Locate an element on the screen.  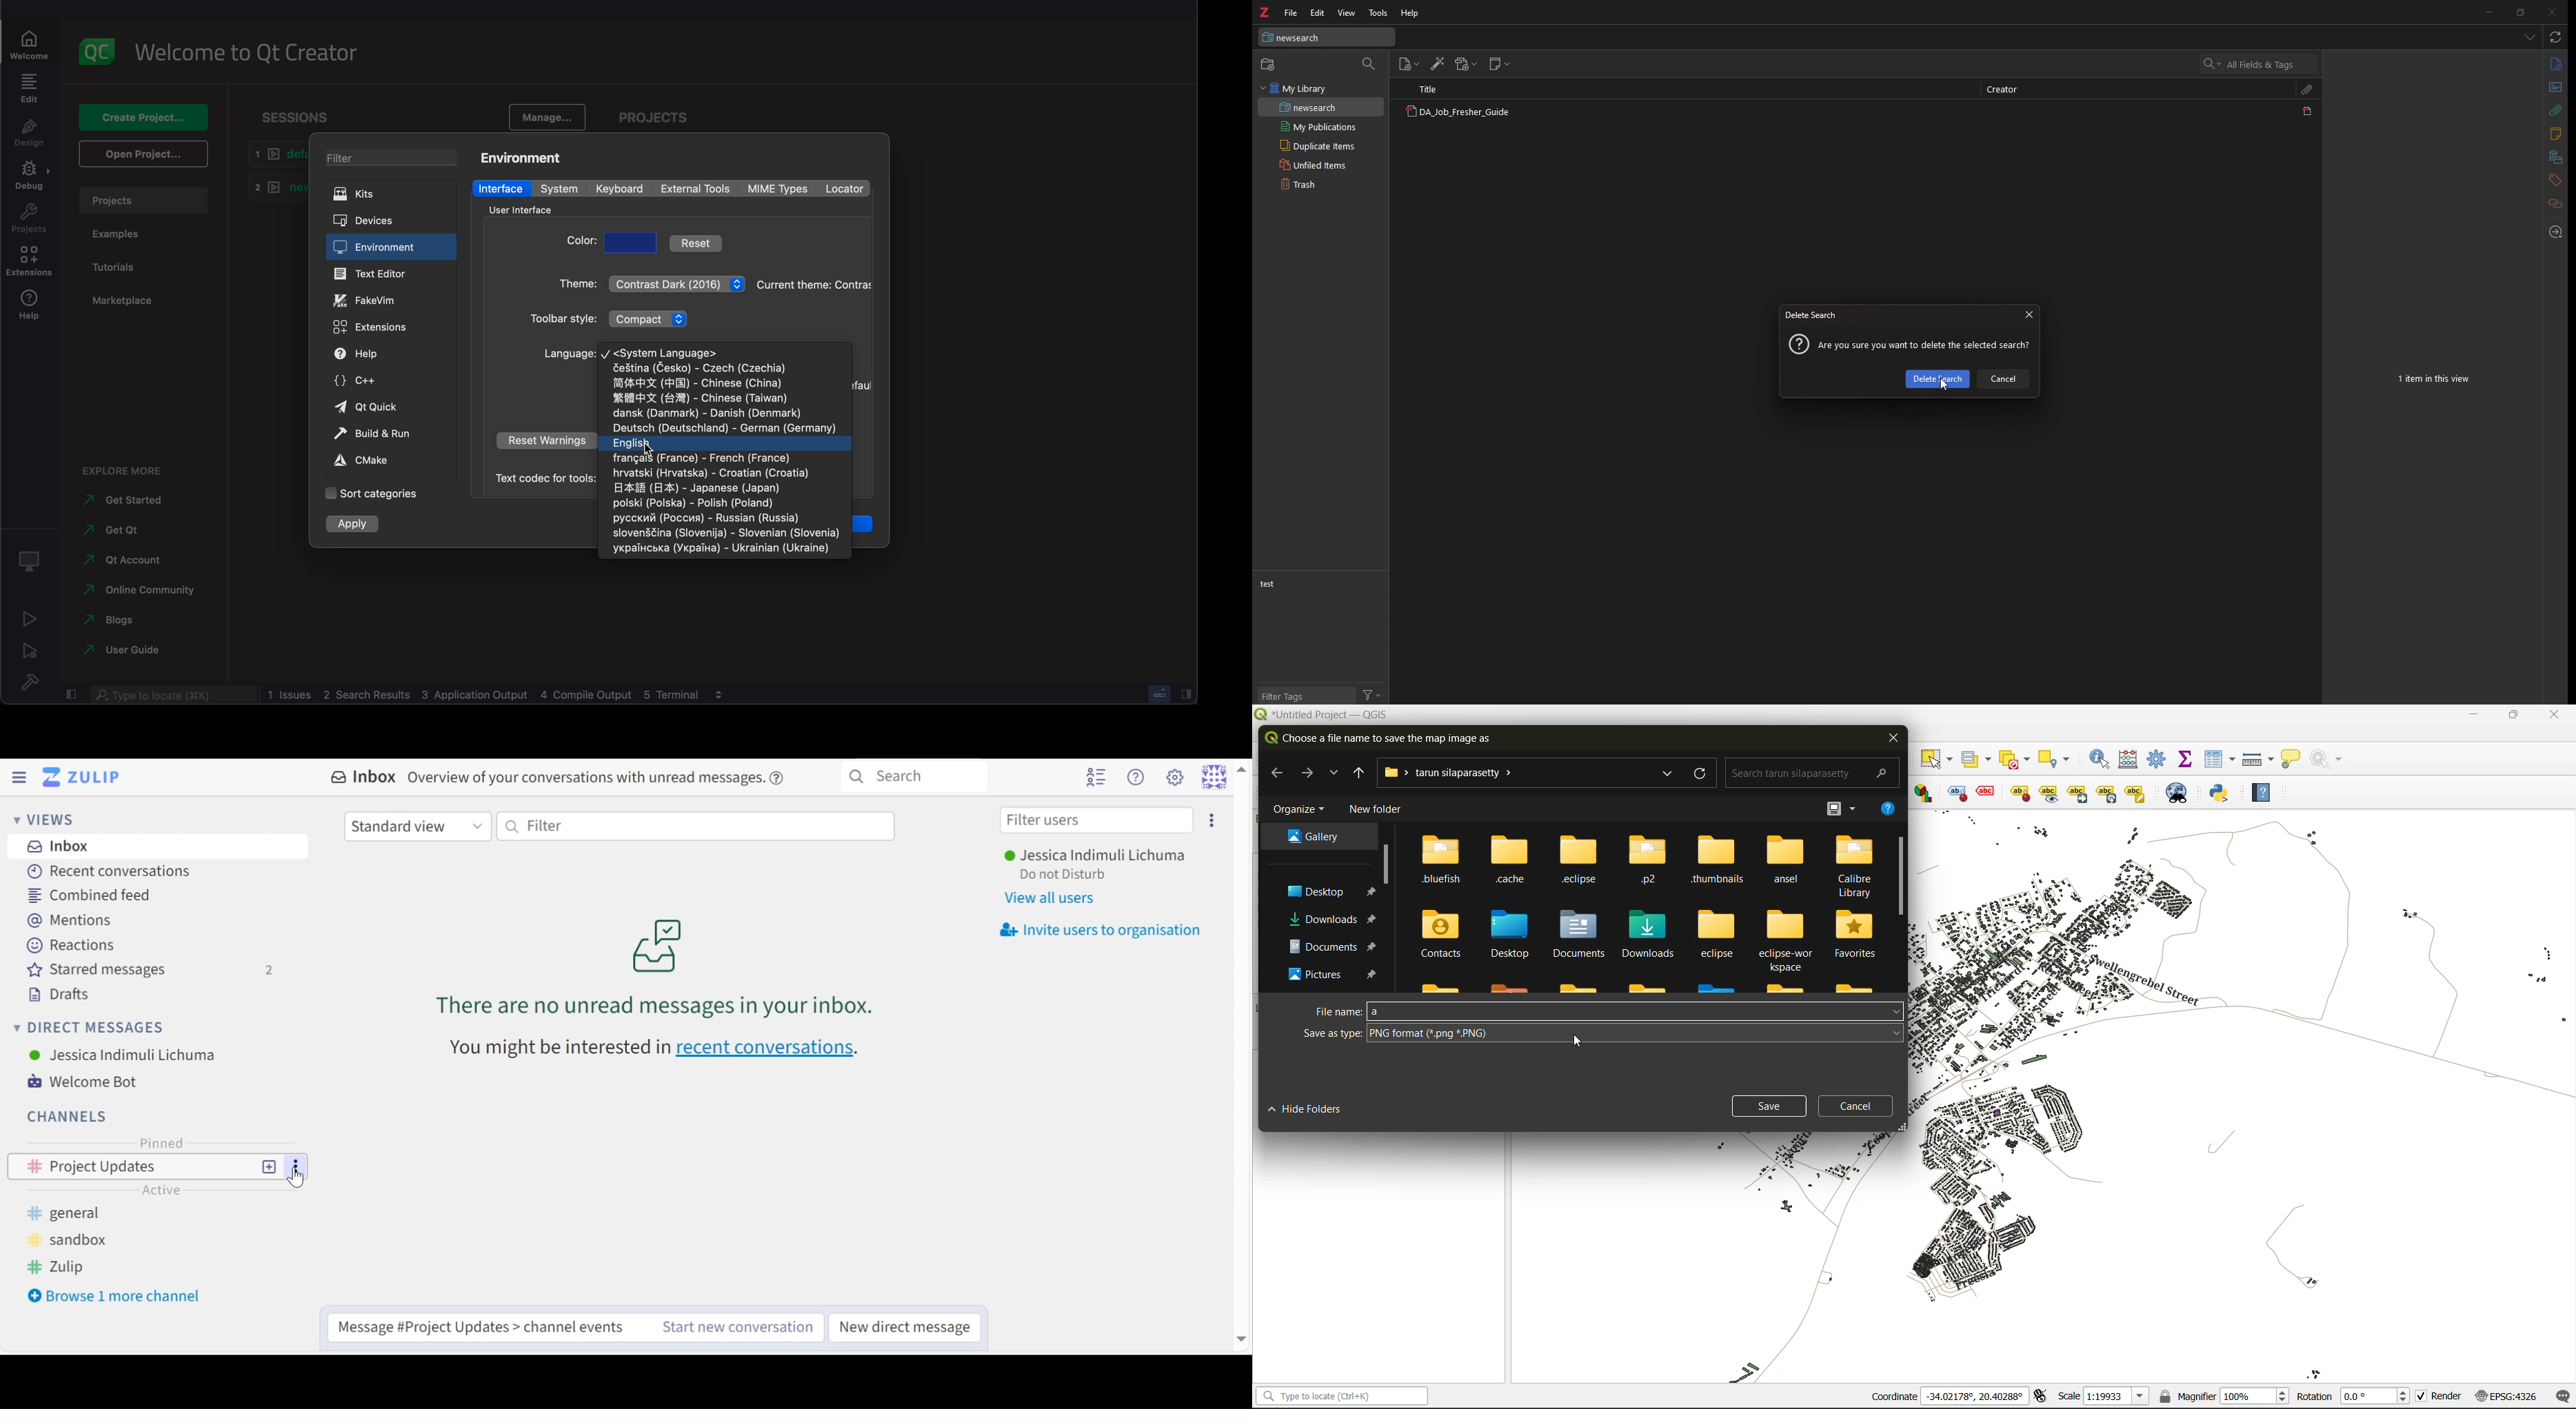
identify features is located at coordinates (2101, 758).